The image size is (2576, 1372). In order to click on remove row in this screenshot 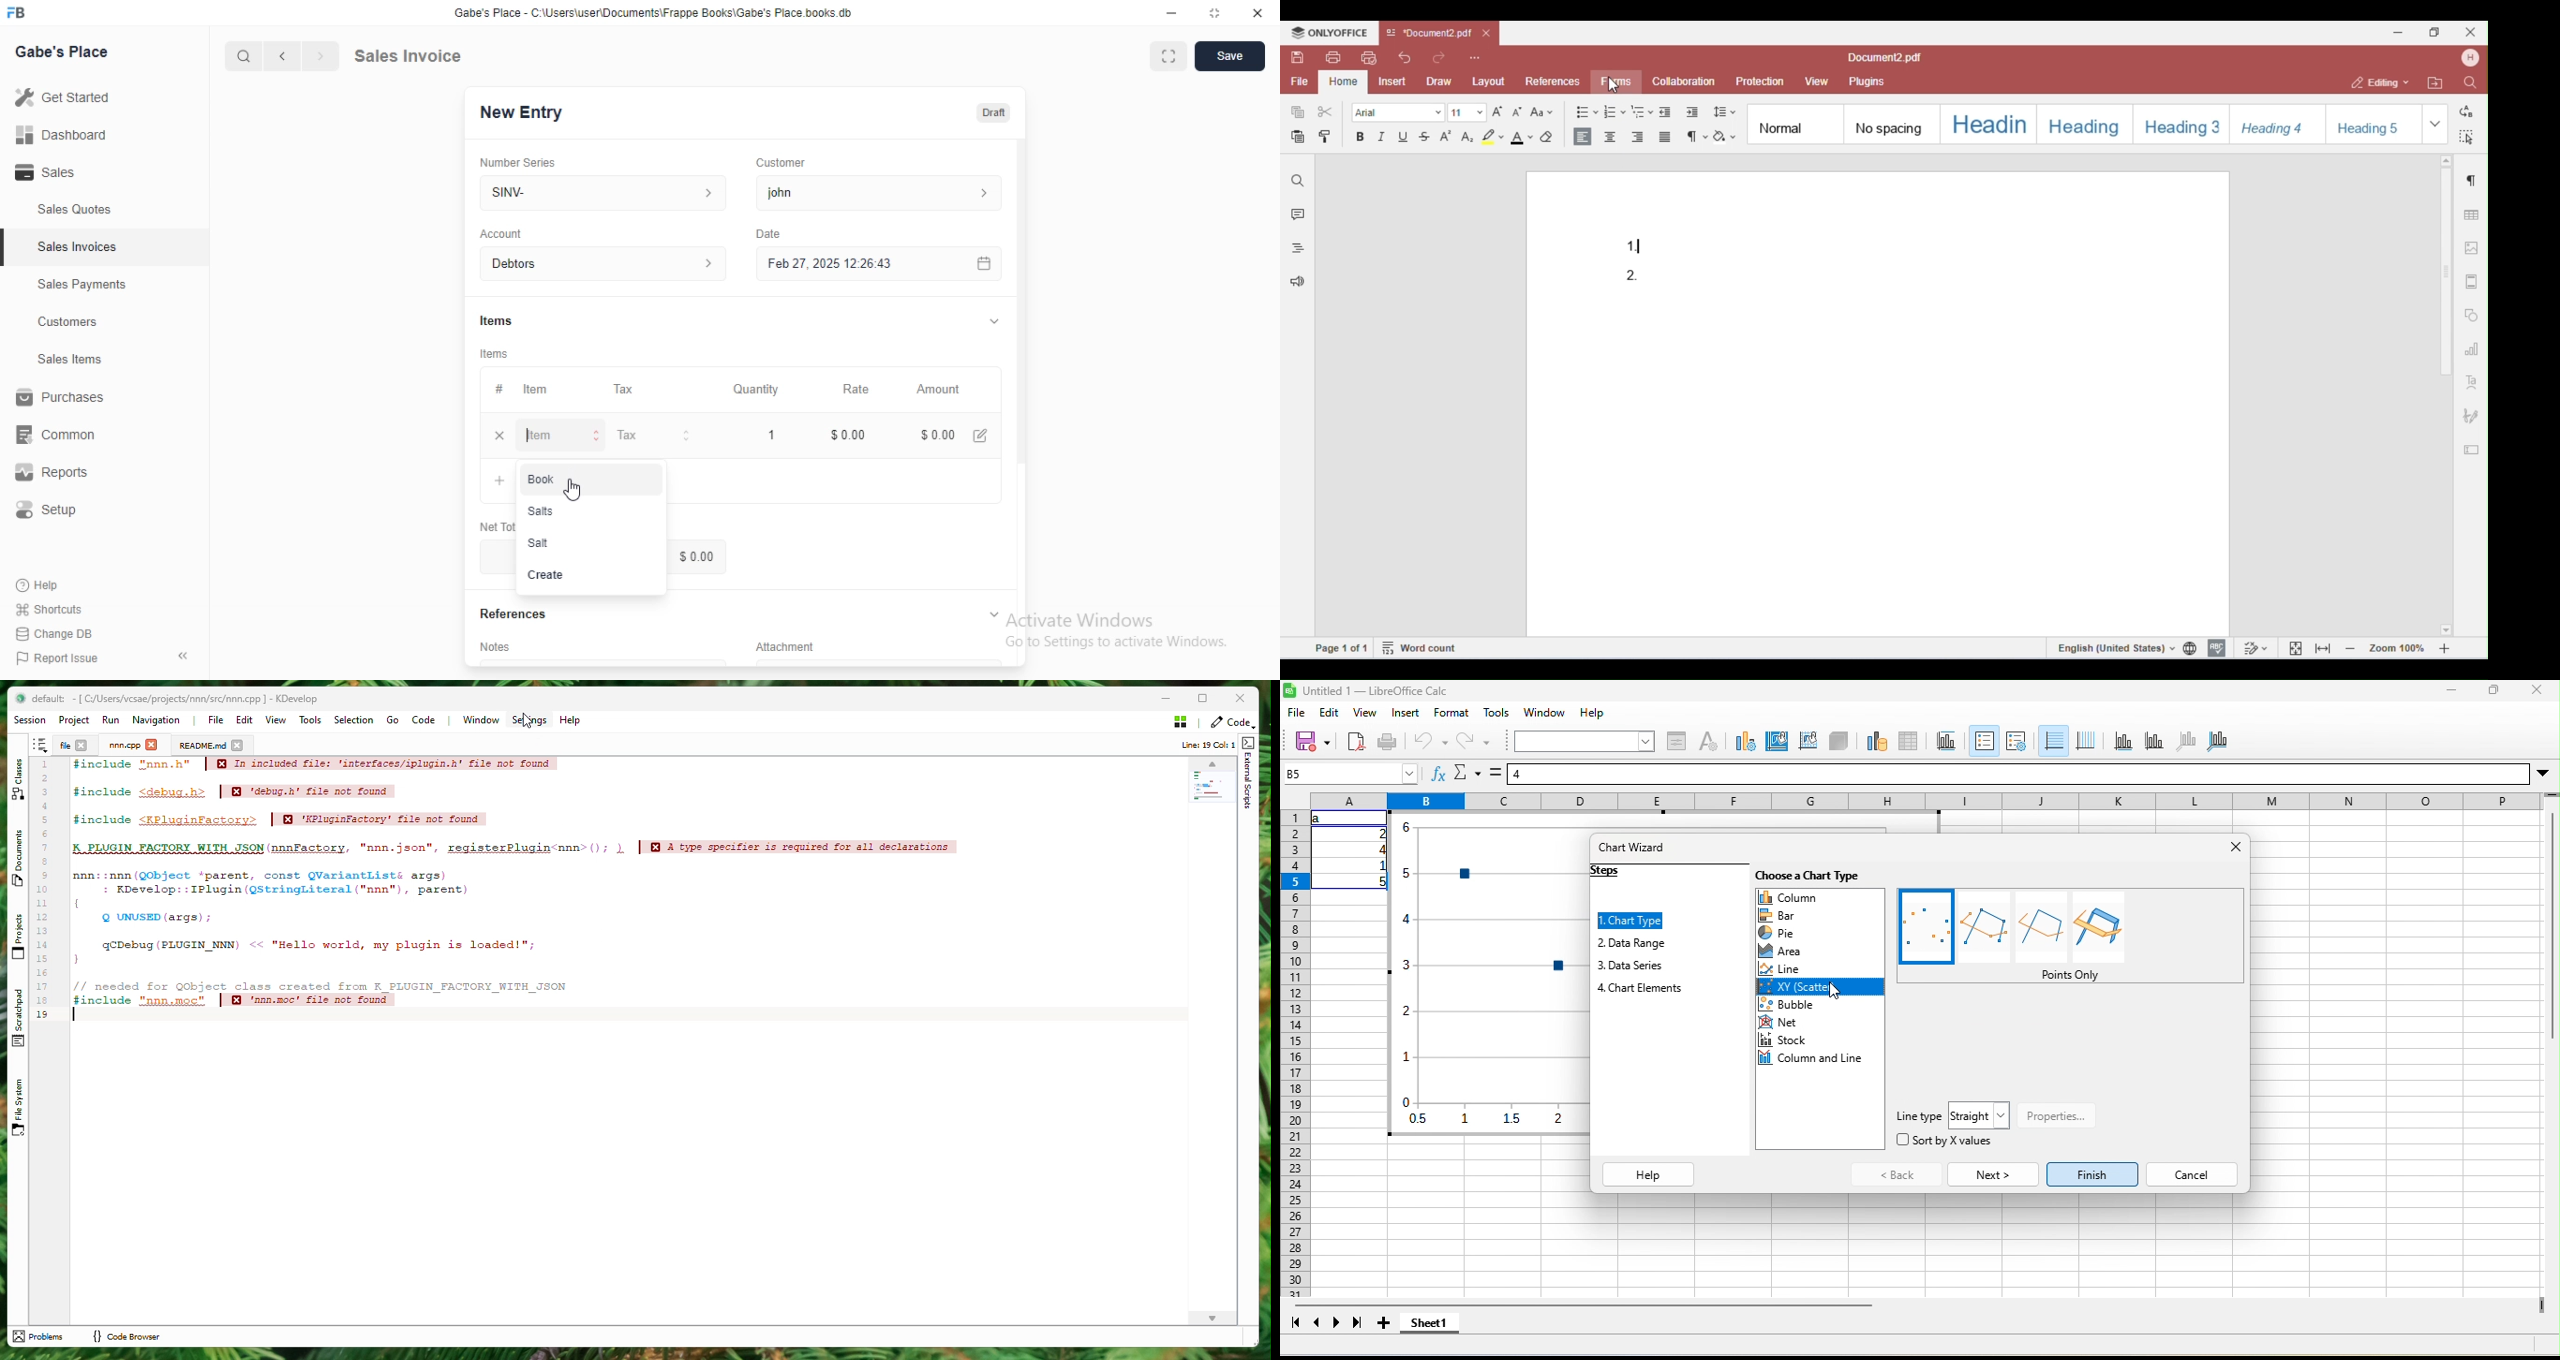, I will do `click(498, 434)`.